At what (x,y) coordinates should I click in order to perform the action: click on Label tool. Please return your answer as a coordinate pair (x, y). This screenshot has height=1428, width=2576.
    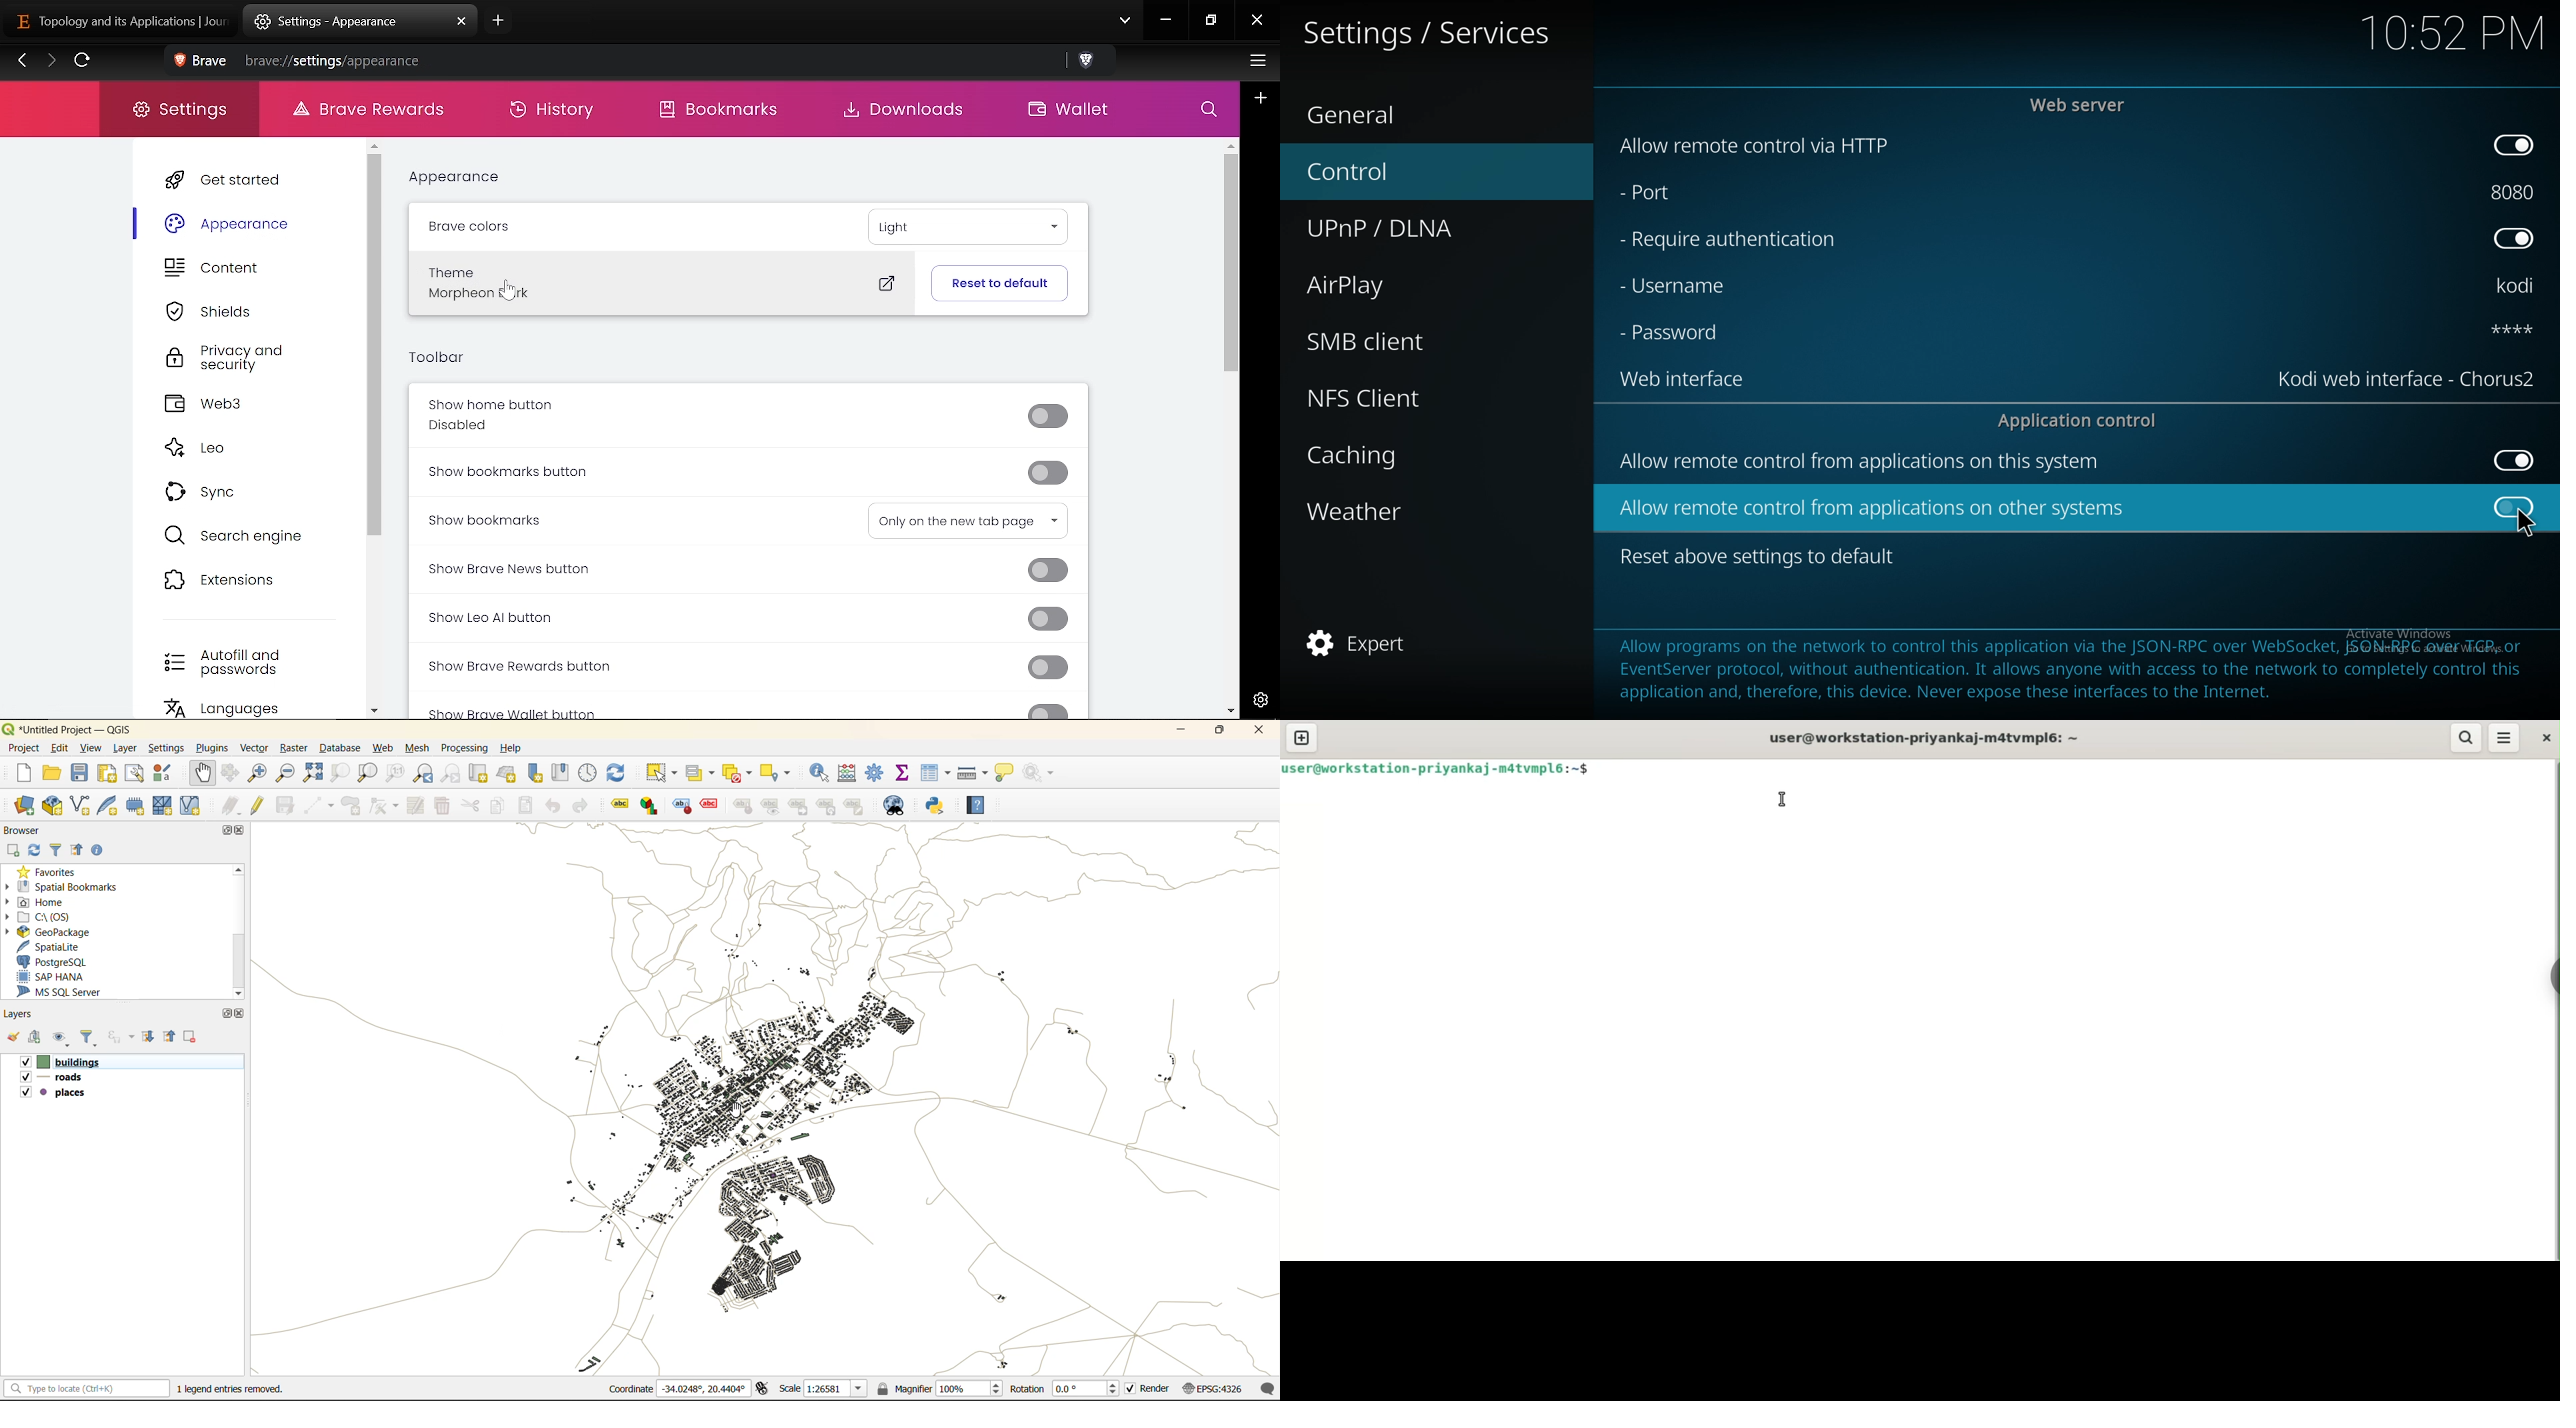
    Looking at the image, I should click on (619, 807).